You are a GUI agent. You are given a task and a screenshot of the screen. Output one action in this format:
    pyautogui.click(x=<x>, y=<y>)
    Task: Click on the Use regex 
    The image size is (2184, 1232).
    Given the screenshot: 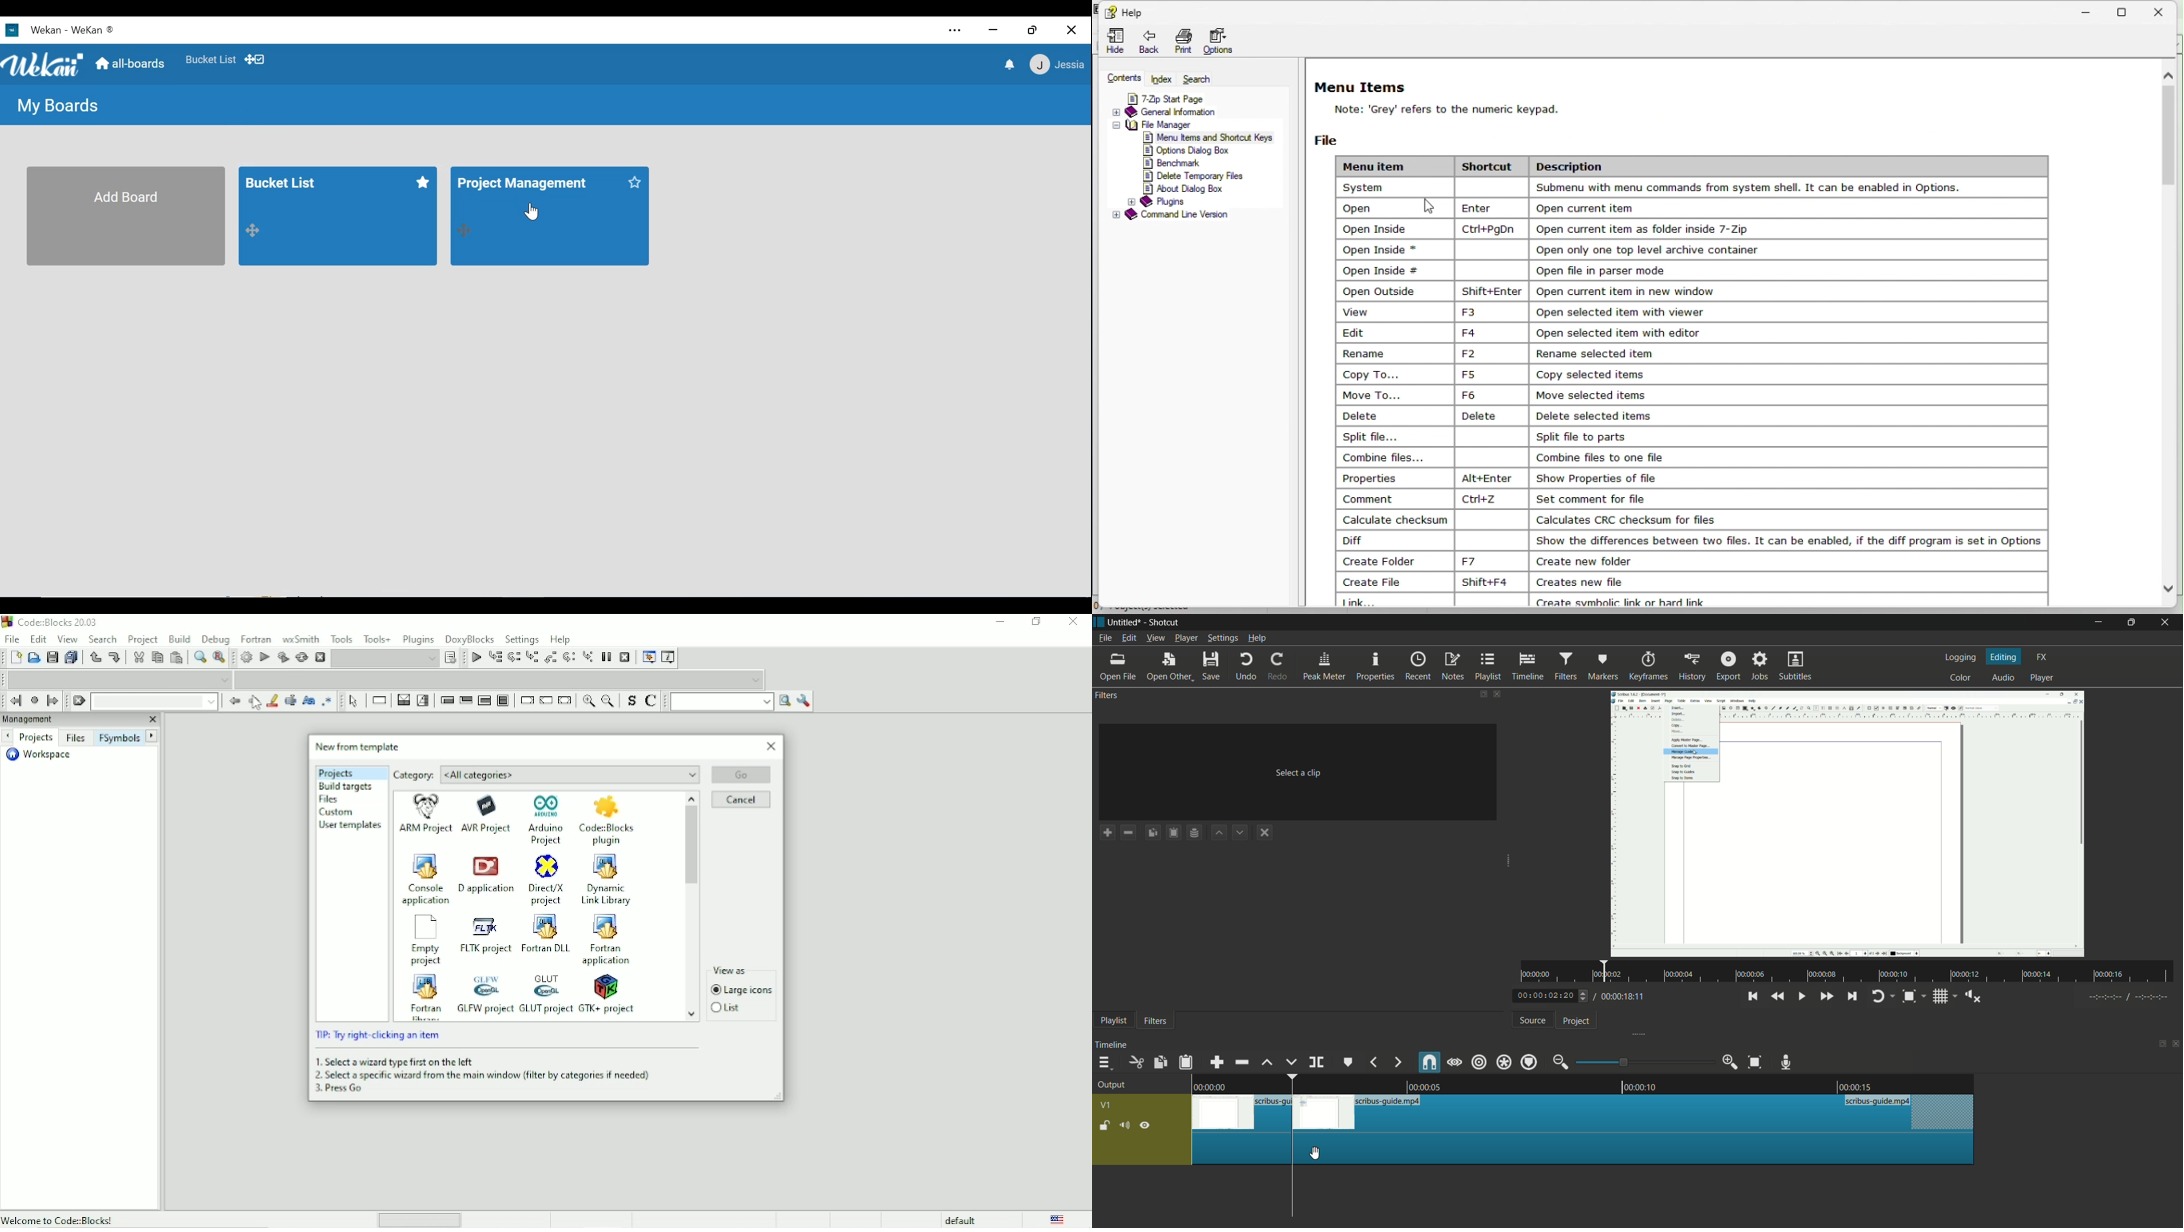 What is the action you would take?
    pyautogui.click(x=328, y=702)
    